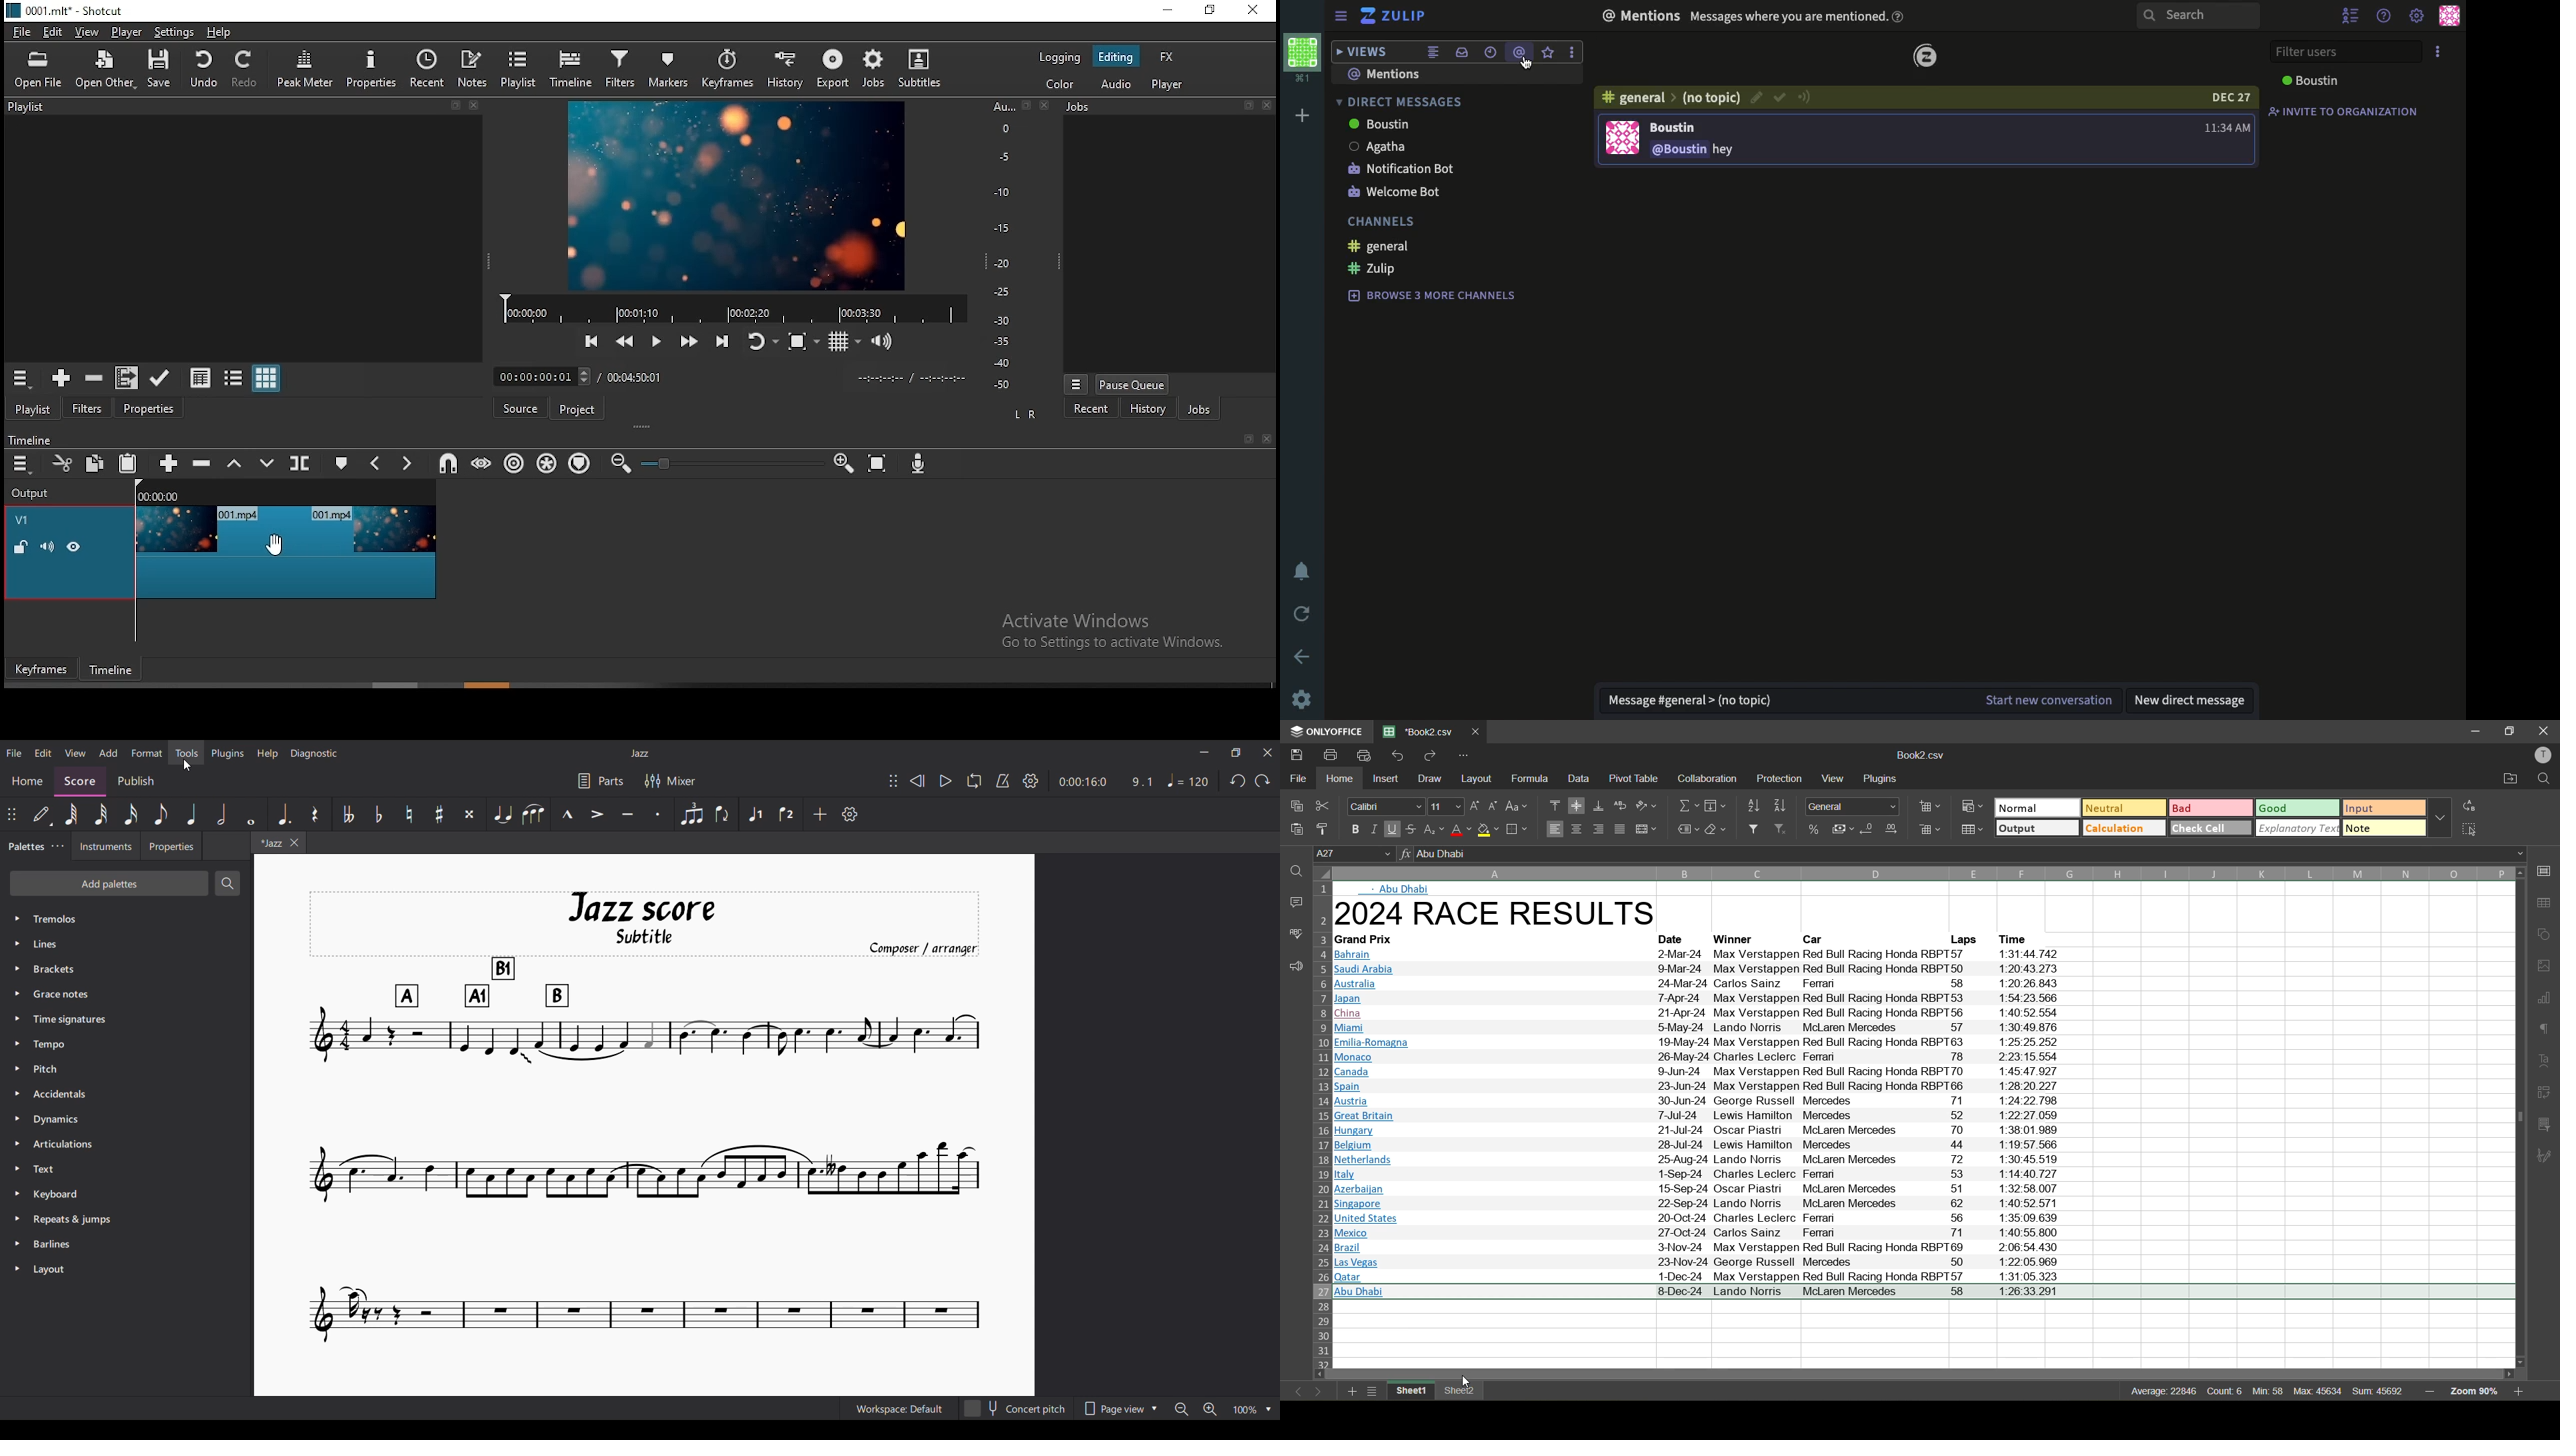  I want to click on Play, so click(946, 781).